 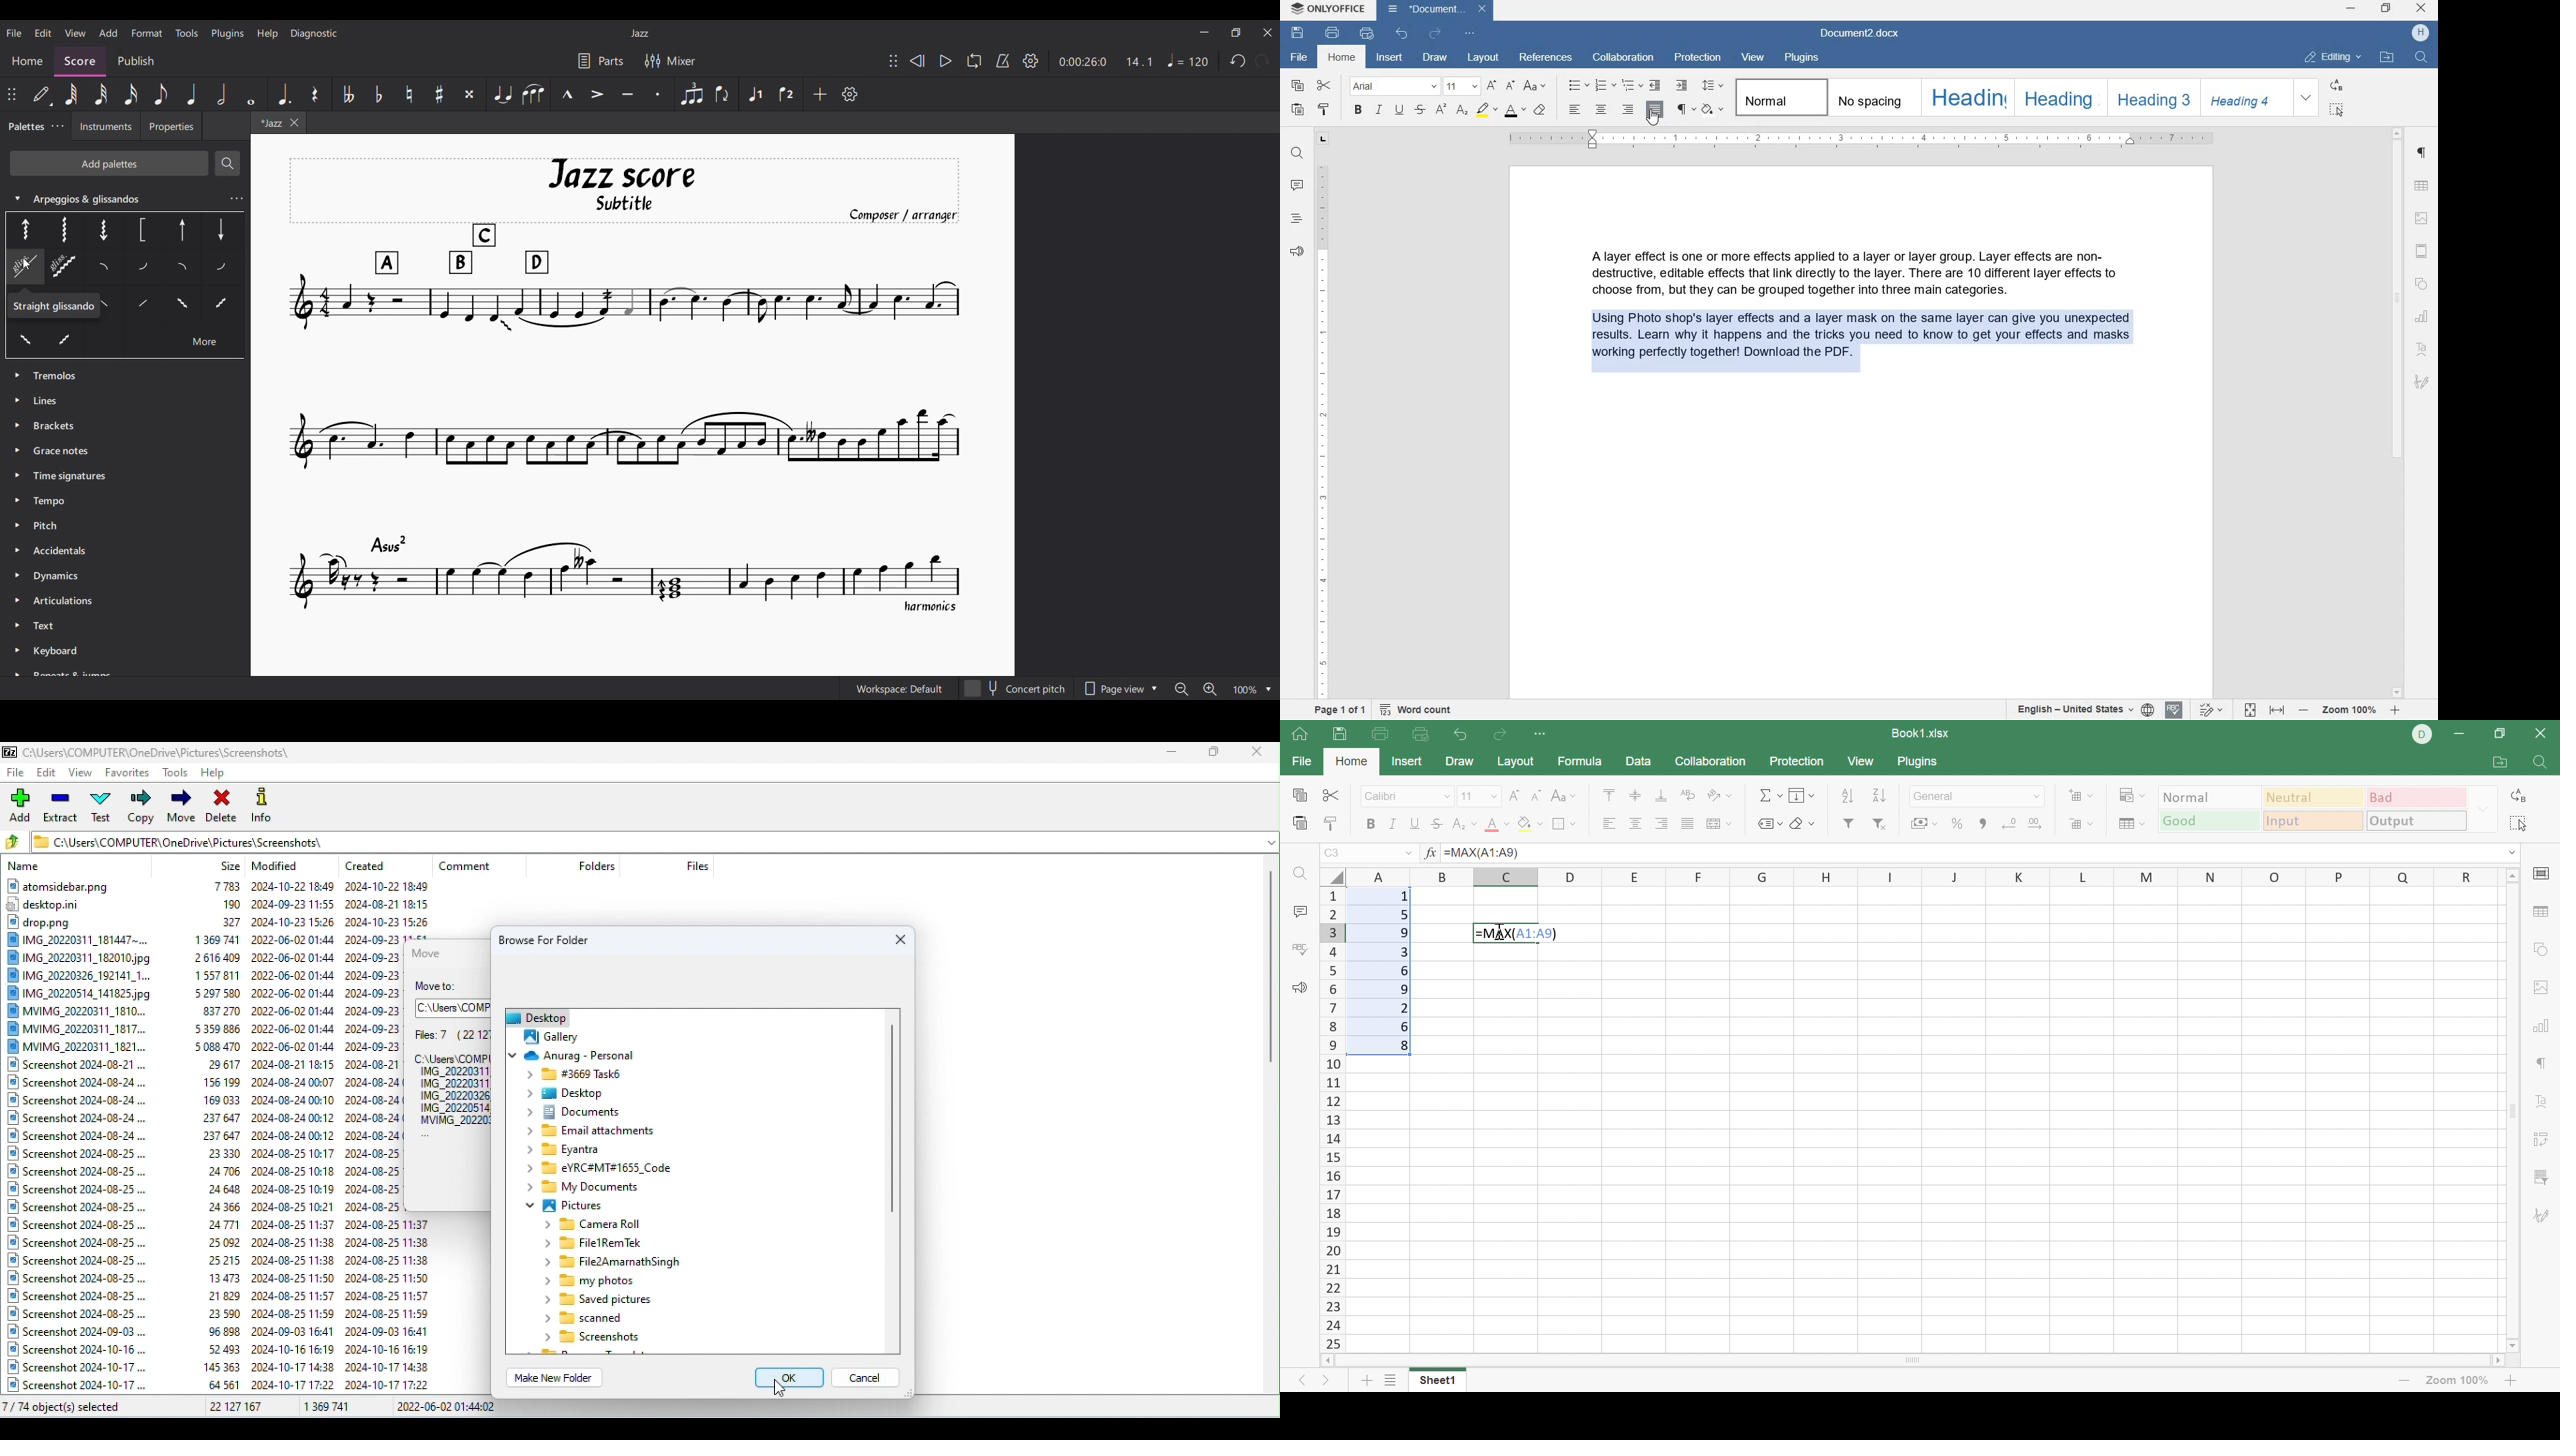 I want to click on PRINT, so click(x=1333, y=32).